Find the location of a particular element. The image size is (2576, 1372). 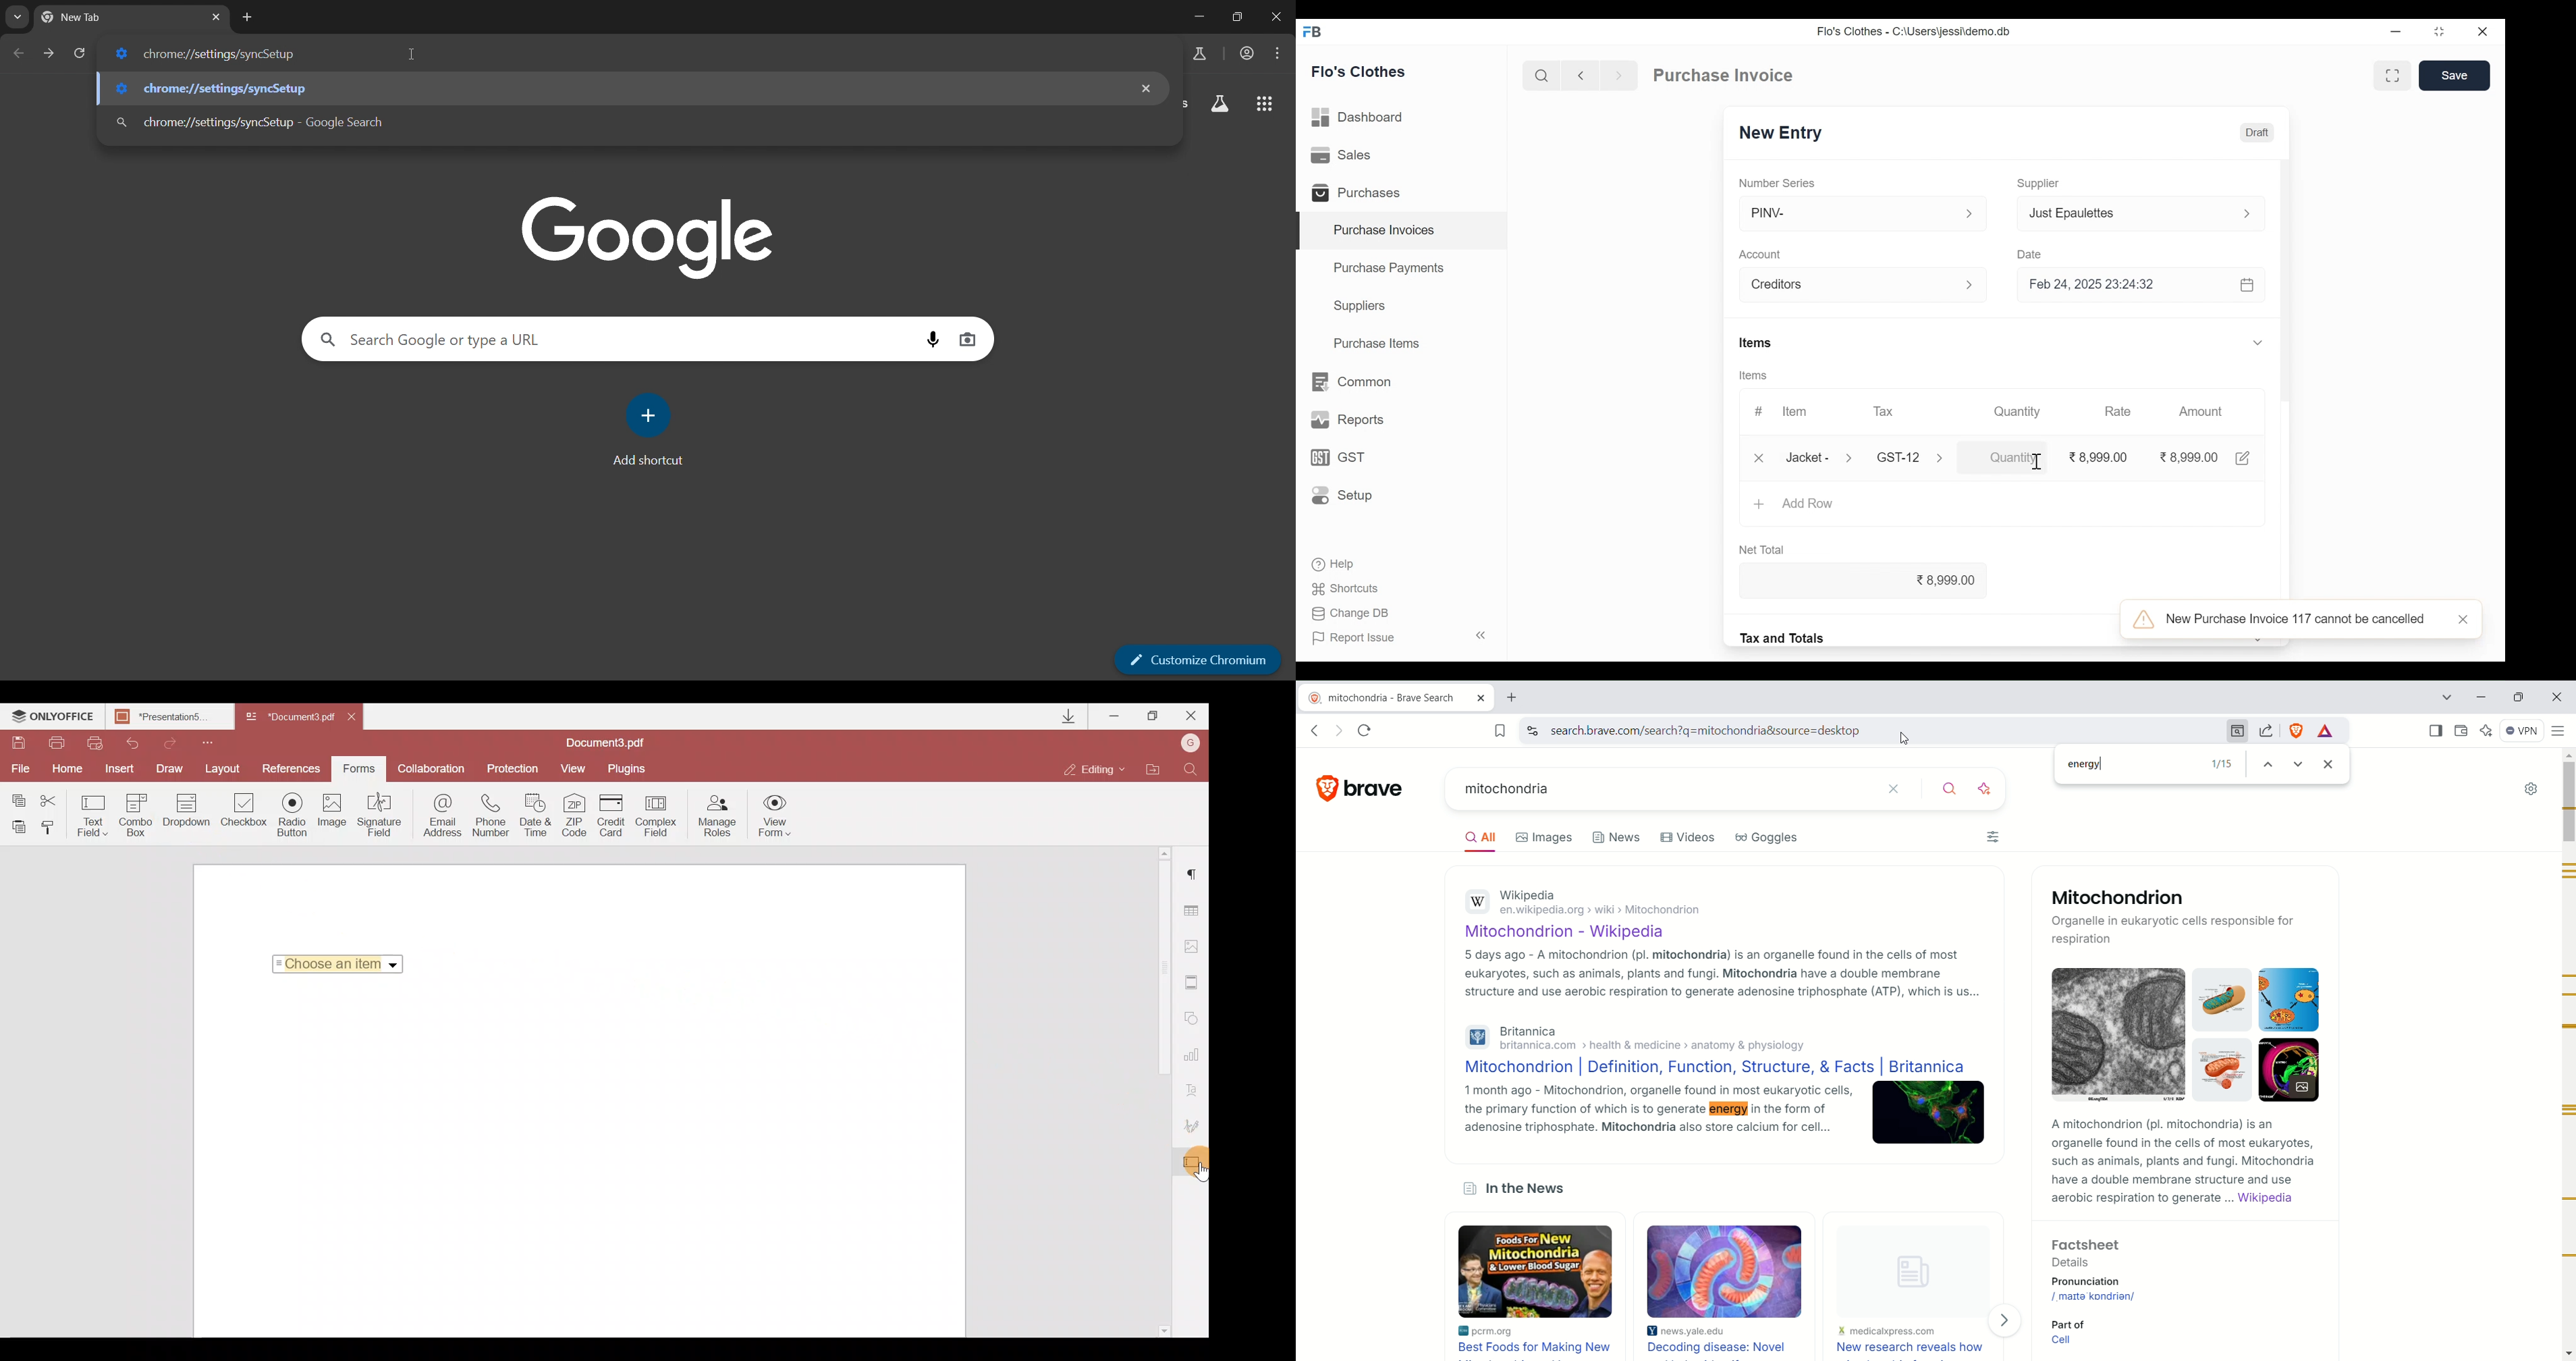

+ is located at coordinates (1759, 505).